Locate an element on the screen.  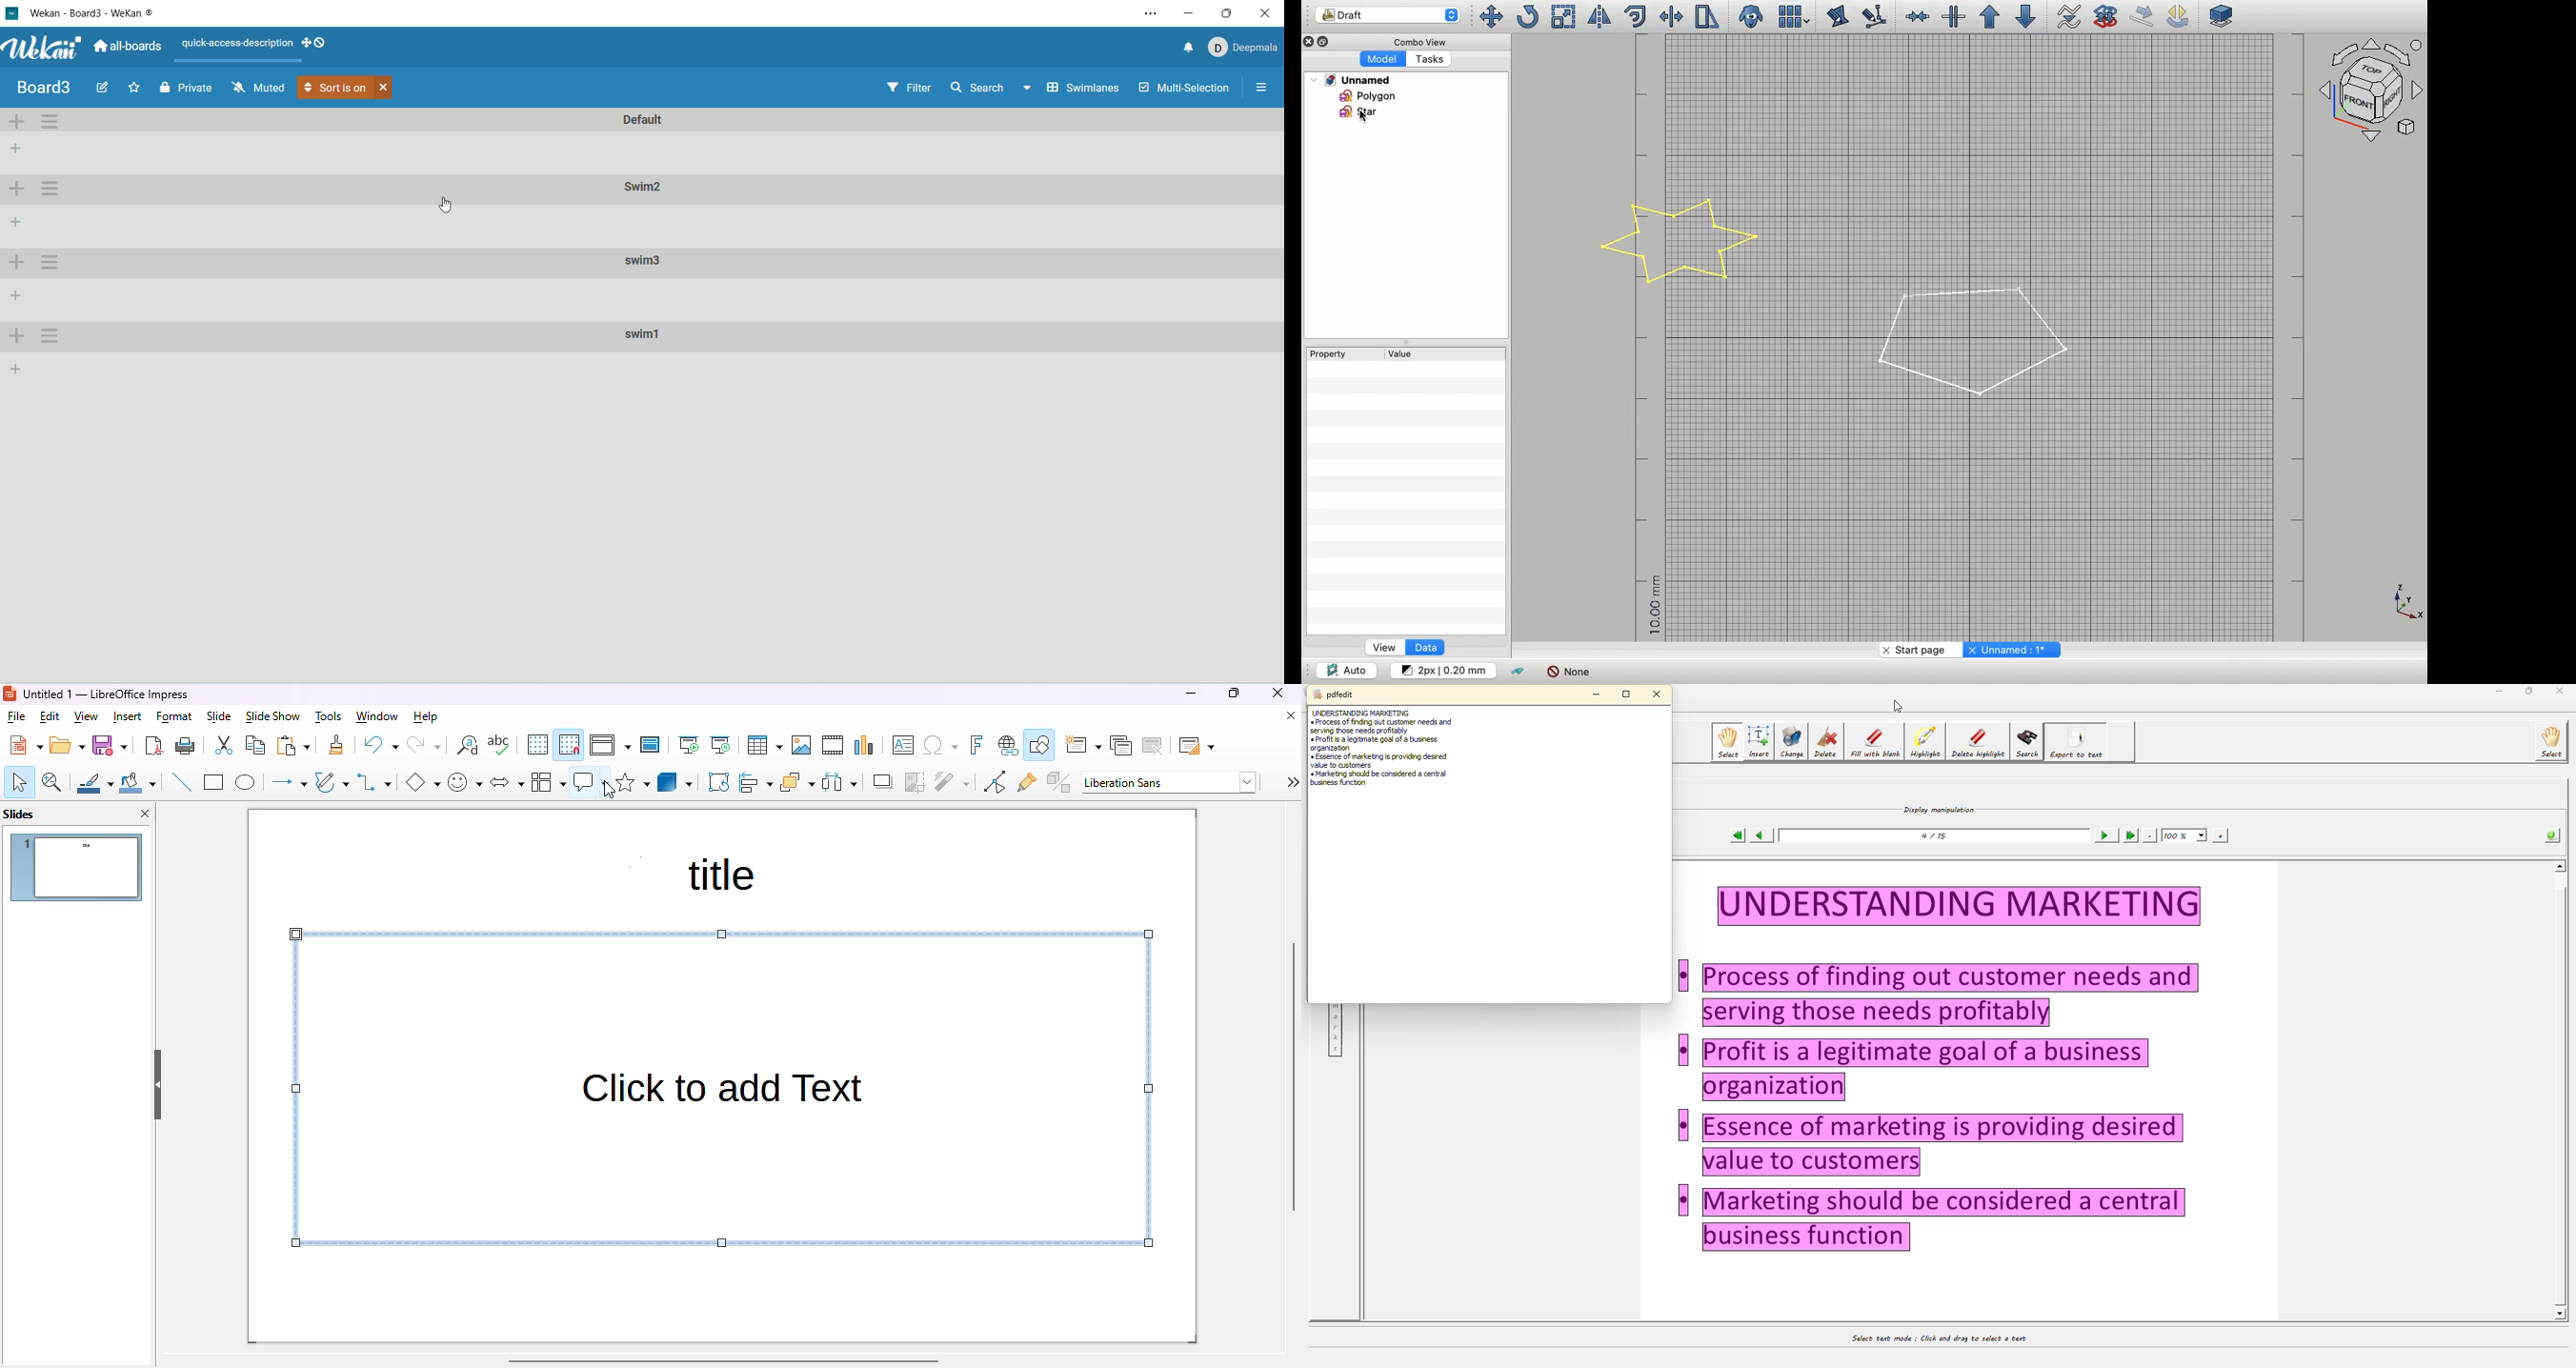
slides is located at coordinates (20, 815).